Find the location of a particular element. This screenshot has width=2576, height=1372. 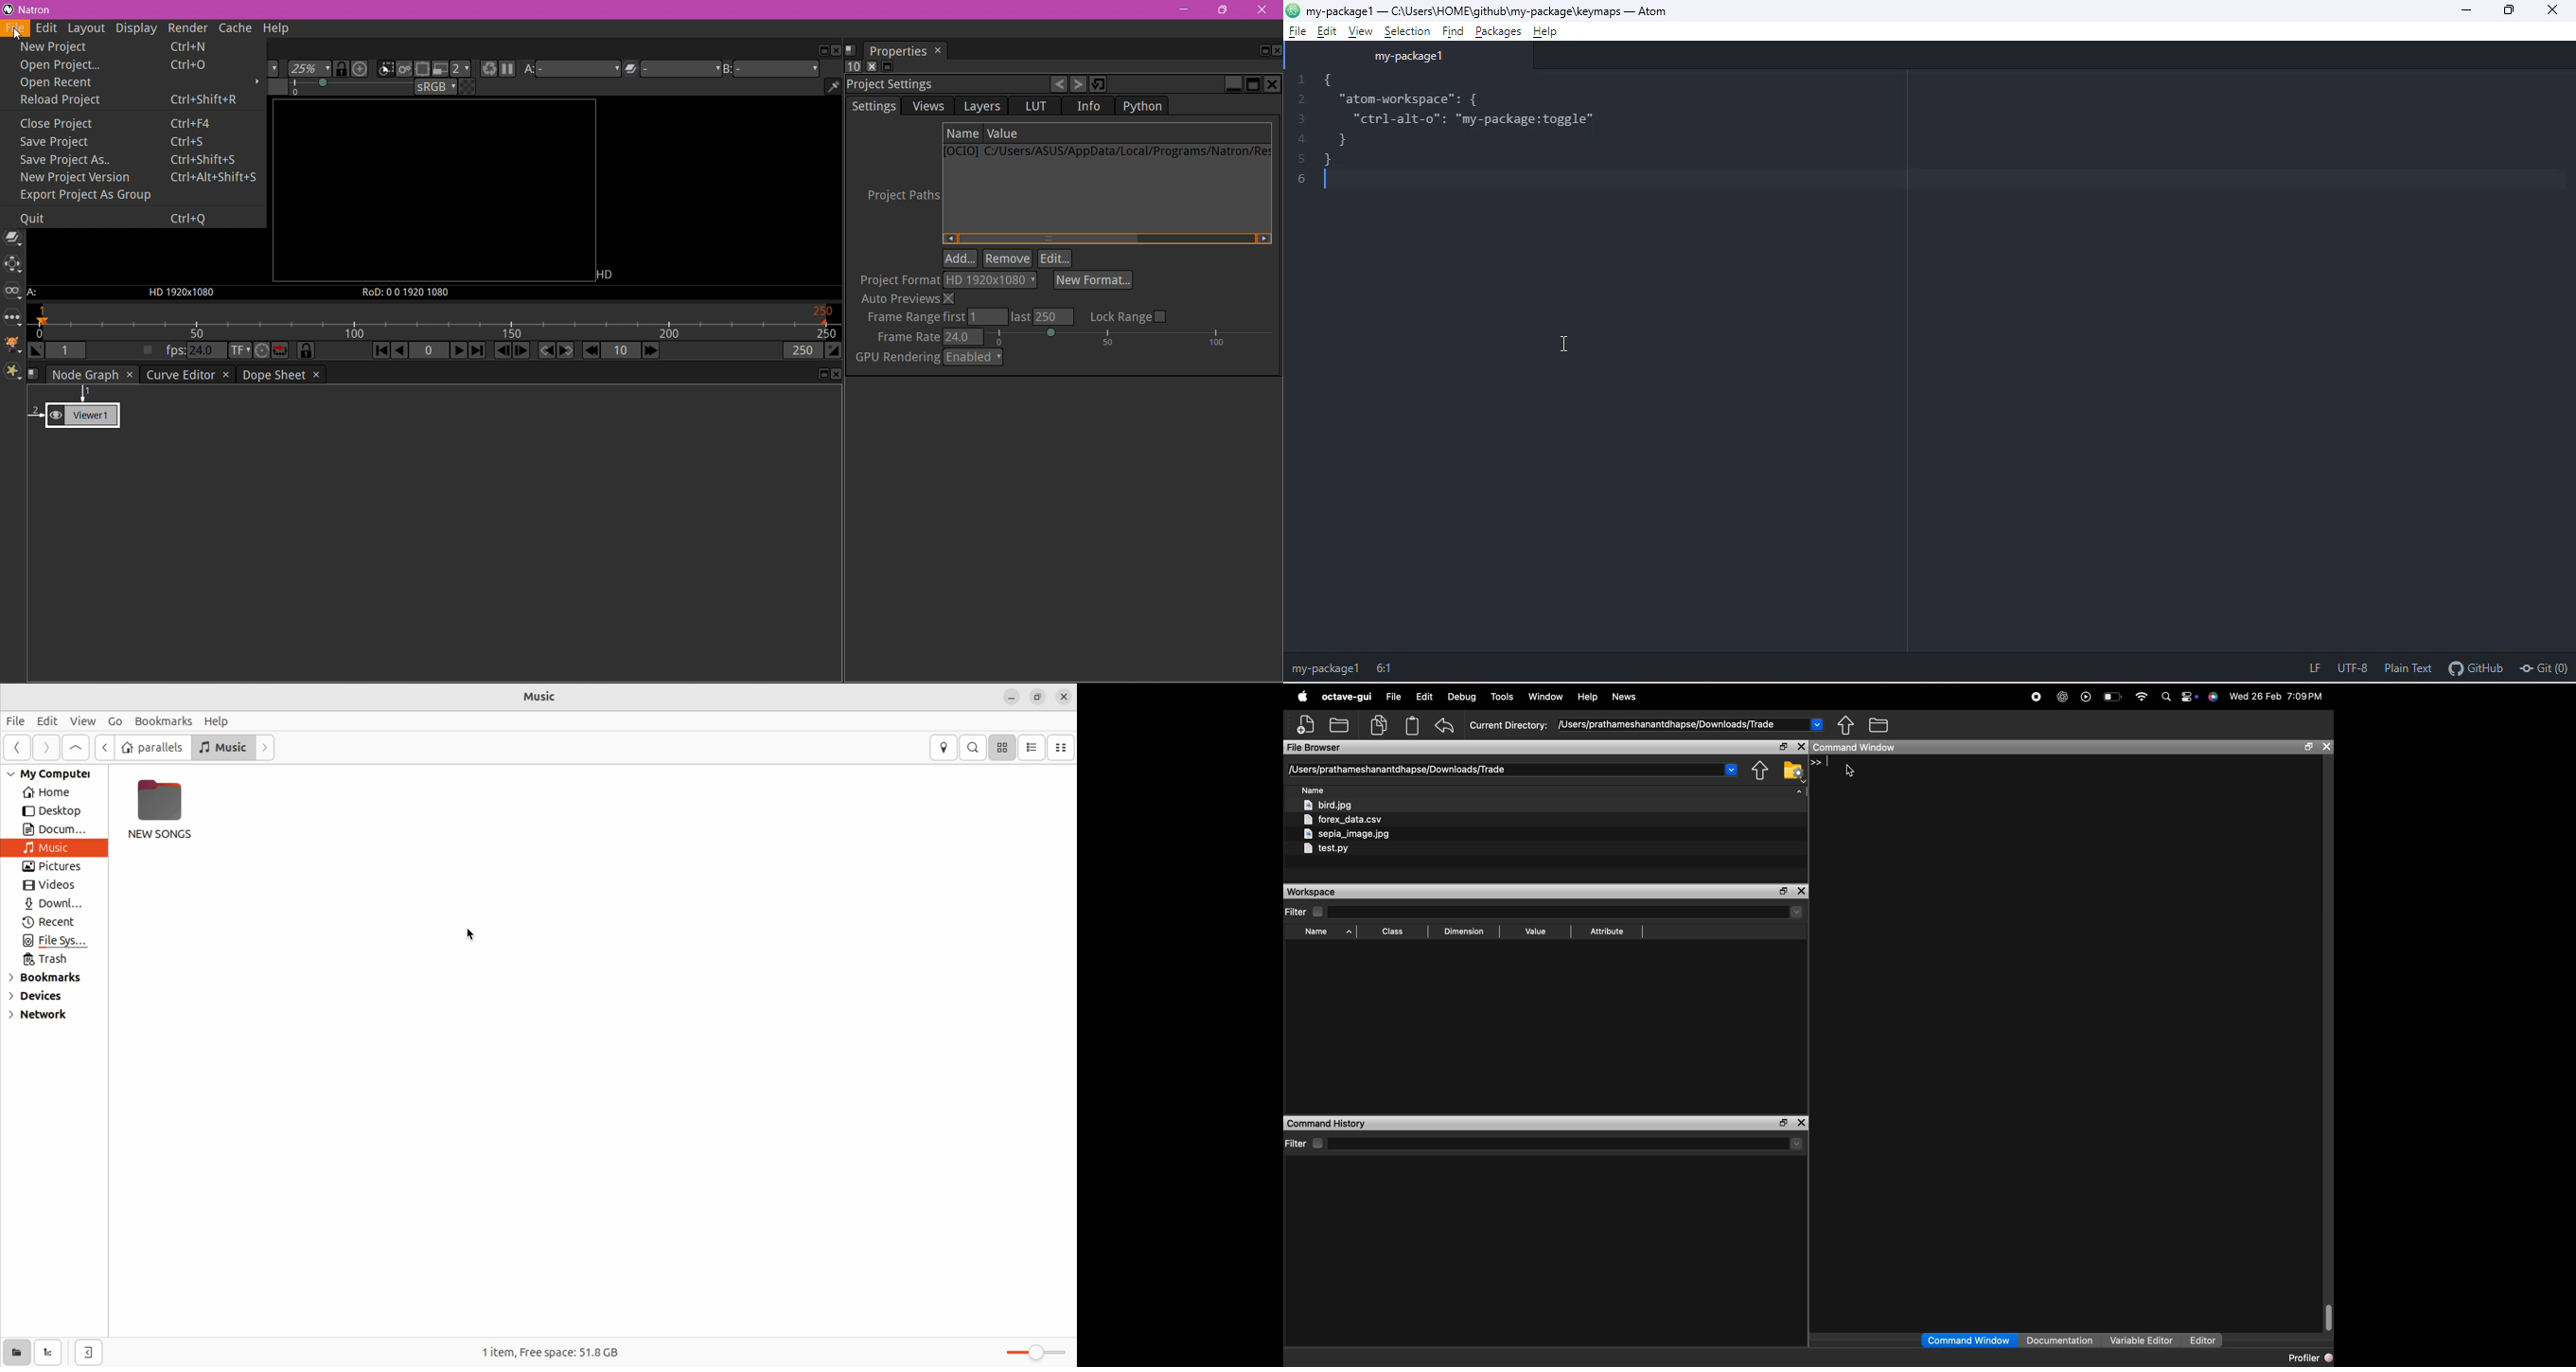

close is located at coordinates (2326, 747).